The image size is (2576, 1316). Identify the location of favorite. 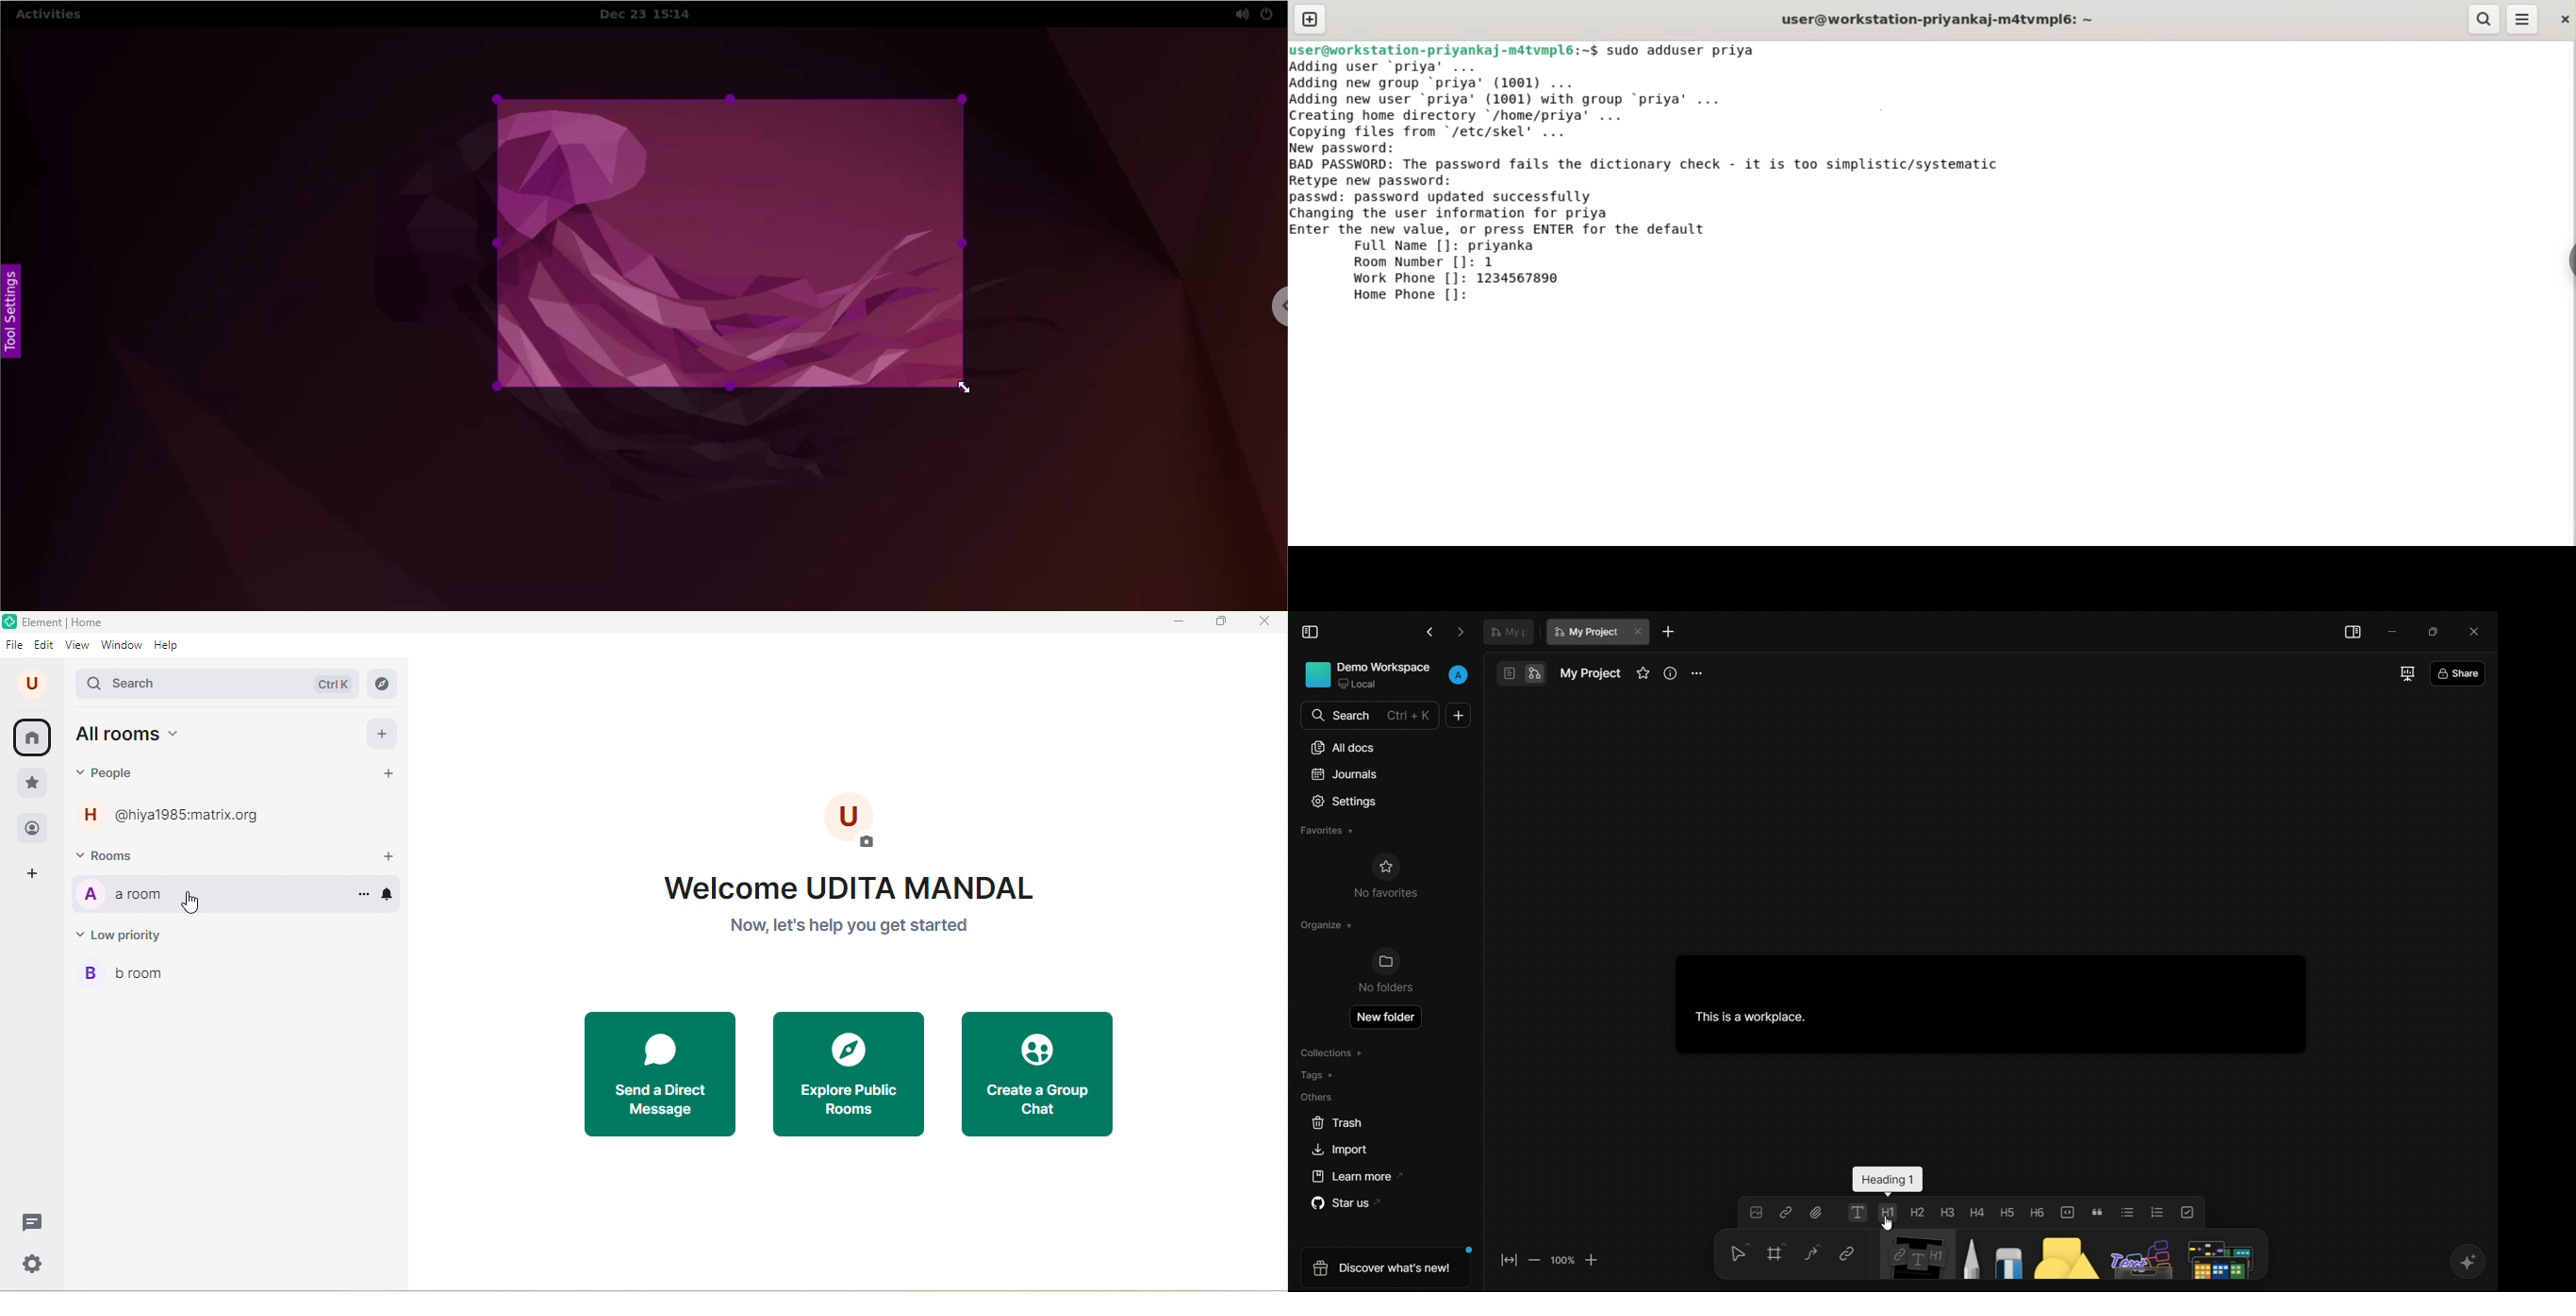
(30, 784).